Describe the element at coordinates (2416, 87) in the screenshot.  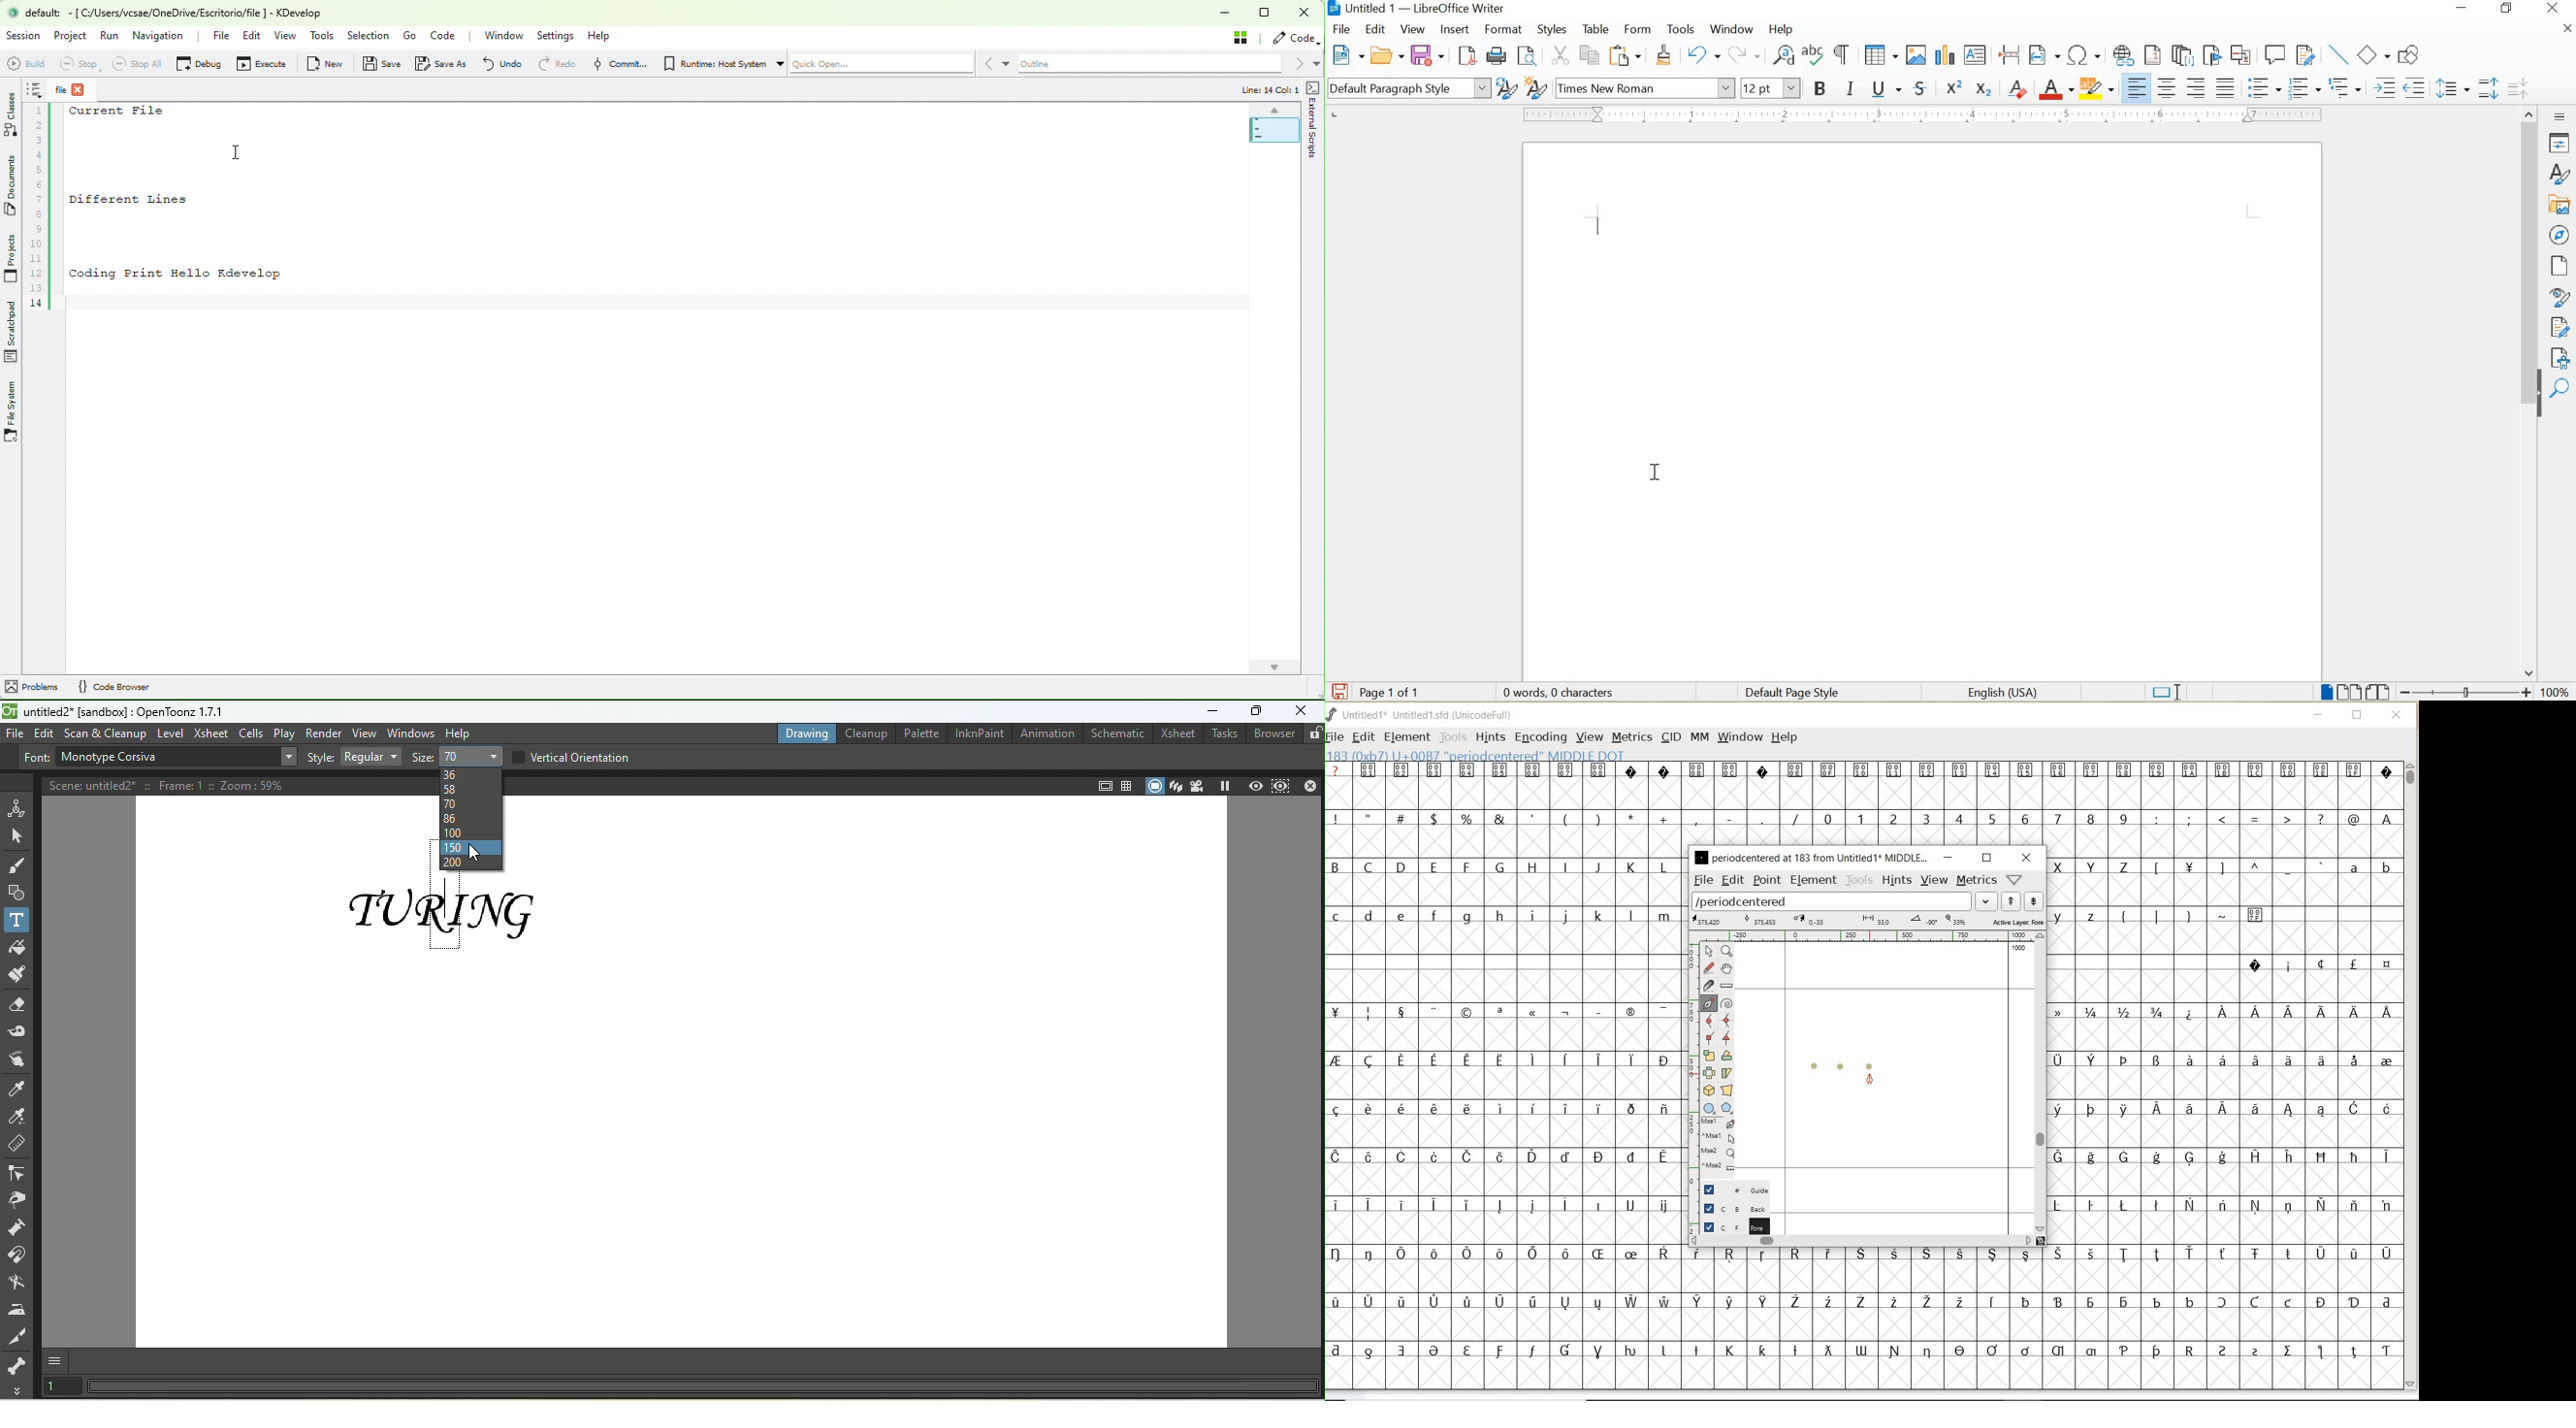
I see `DECREASE INDENT` at that location.